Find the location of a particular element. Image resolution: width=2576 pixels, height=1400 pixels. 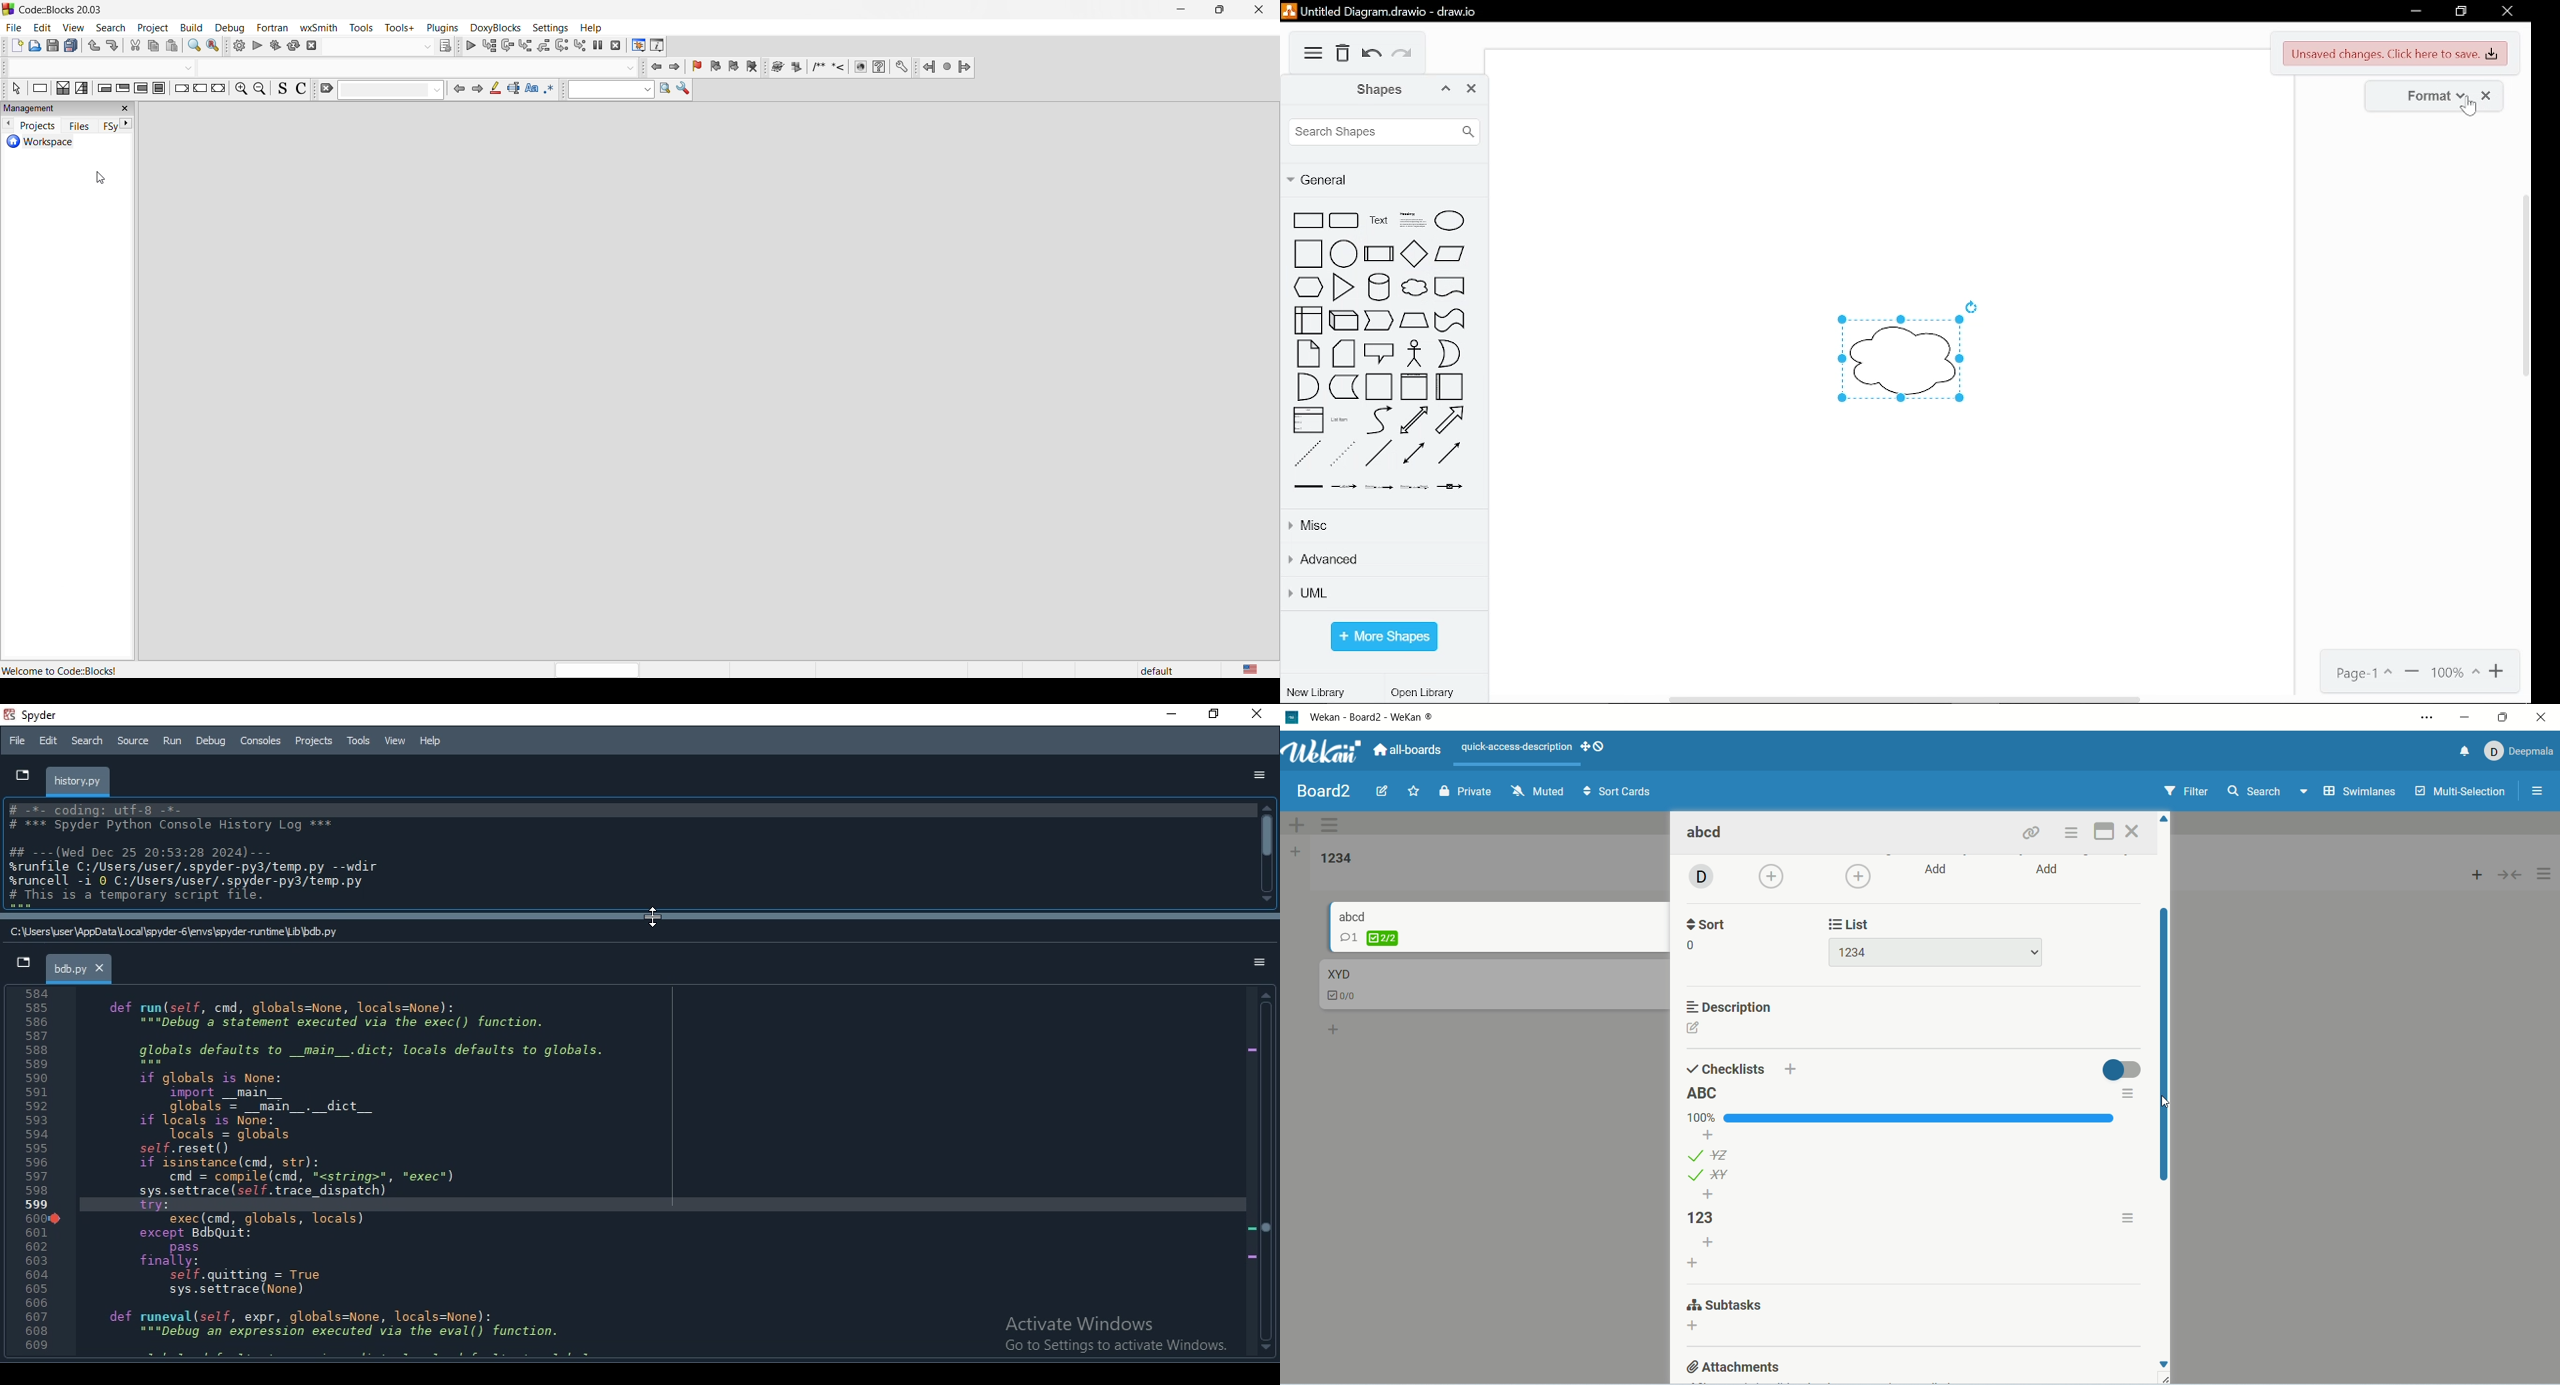

dashed line is located at coordinates (1305, 452).